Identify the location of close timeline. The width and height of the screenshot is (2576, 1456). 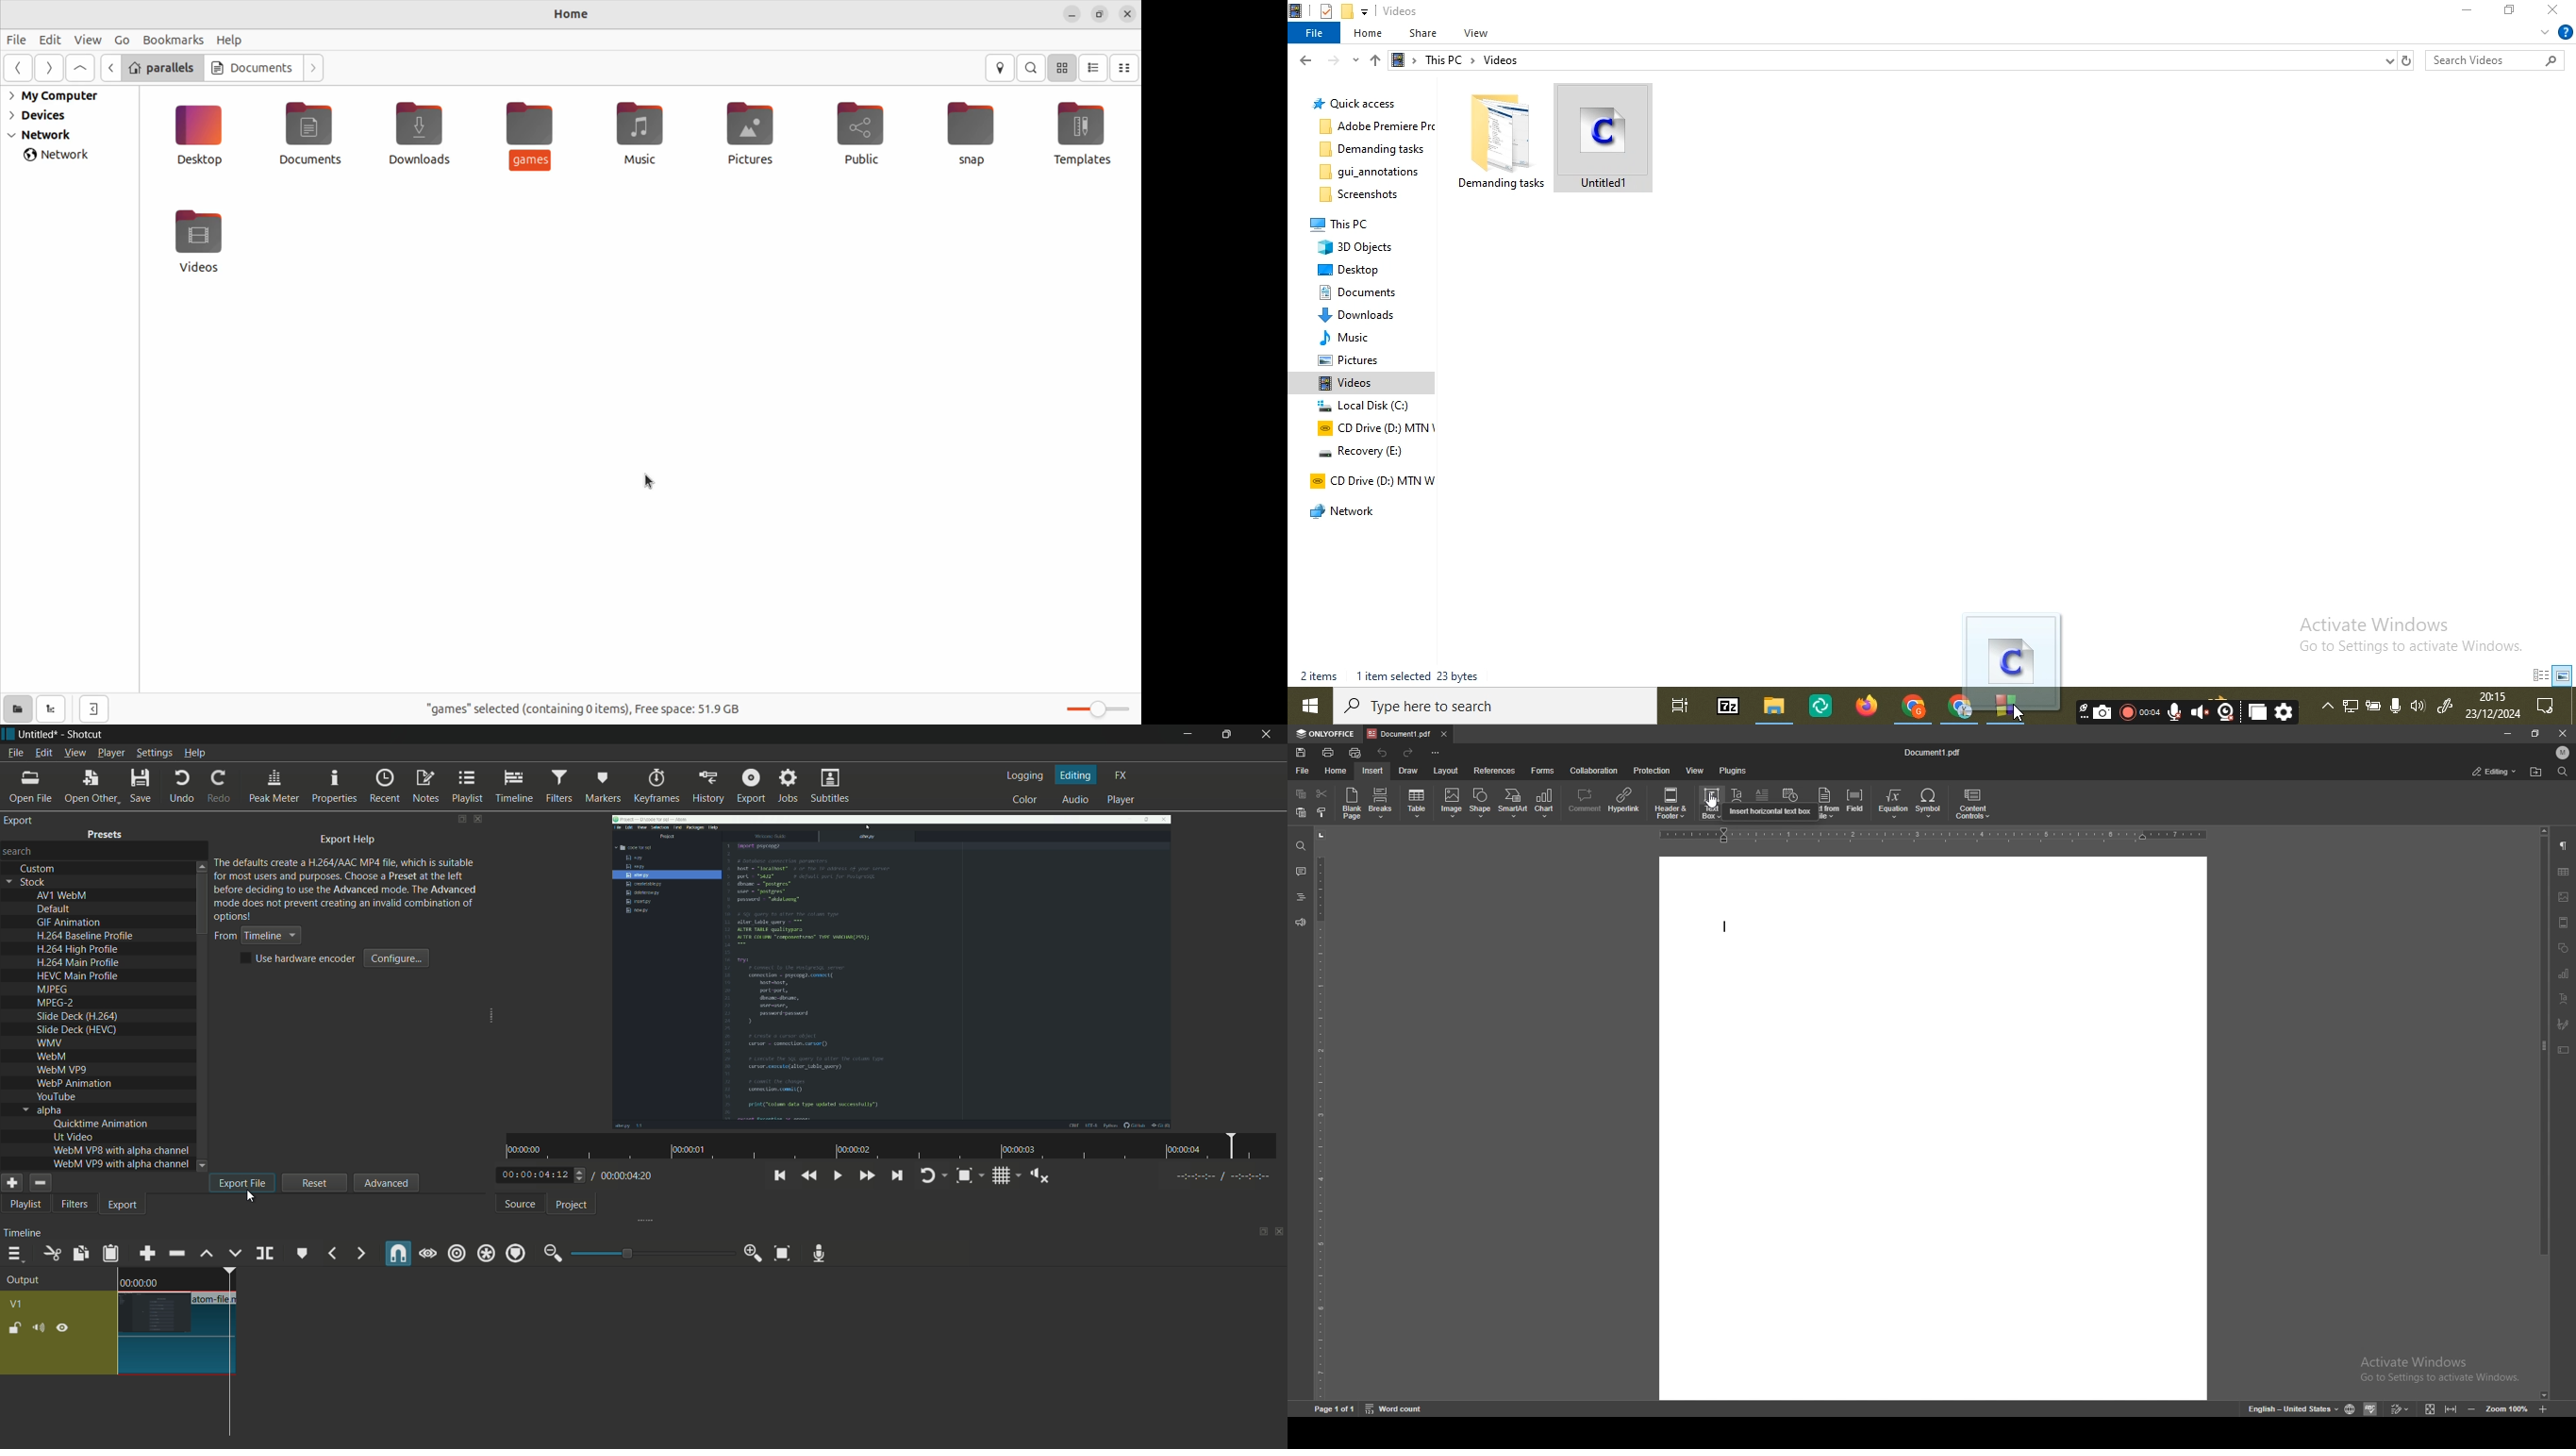
(1280, 1232).